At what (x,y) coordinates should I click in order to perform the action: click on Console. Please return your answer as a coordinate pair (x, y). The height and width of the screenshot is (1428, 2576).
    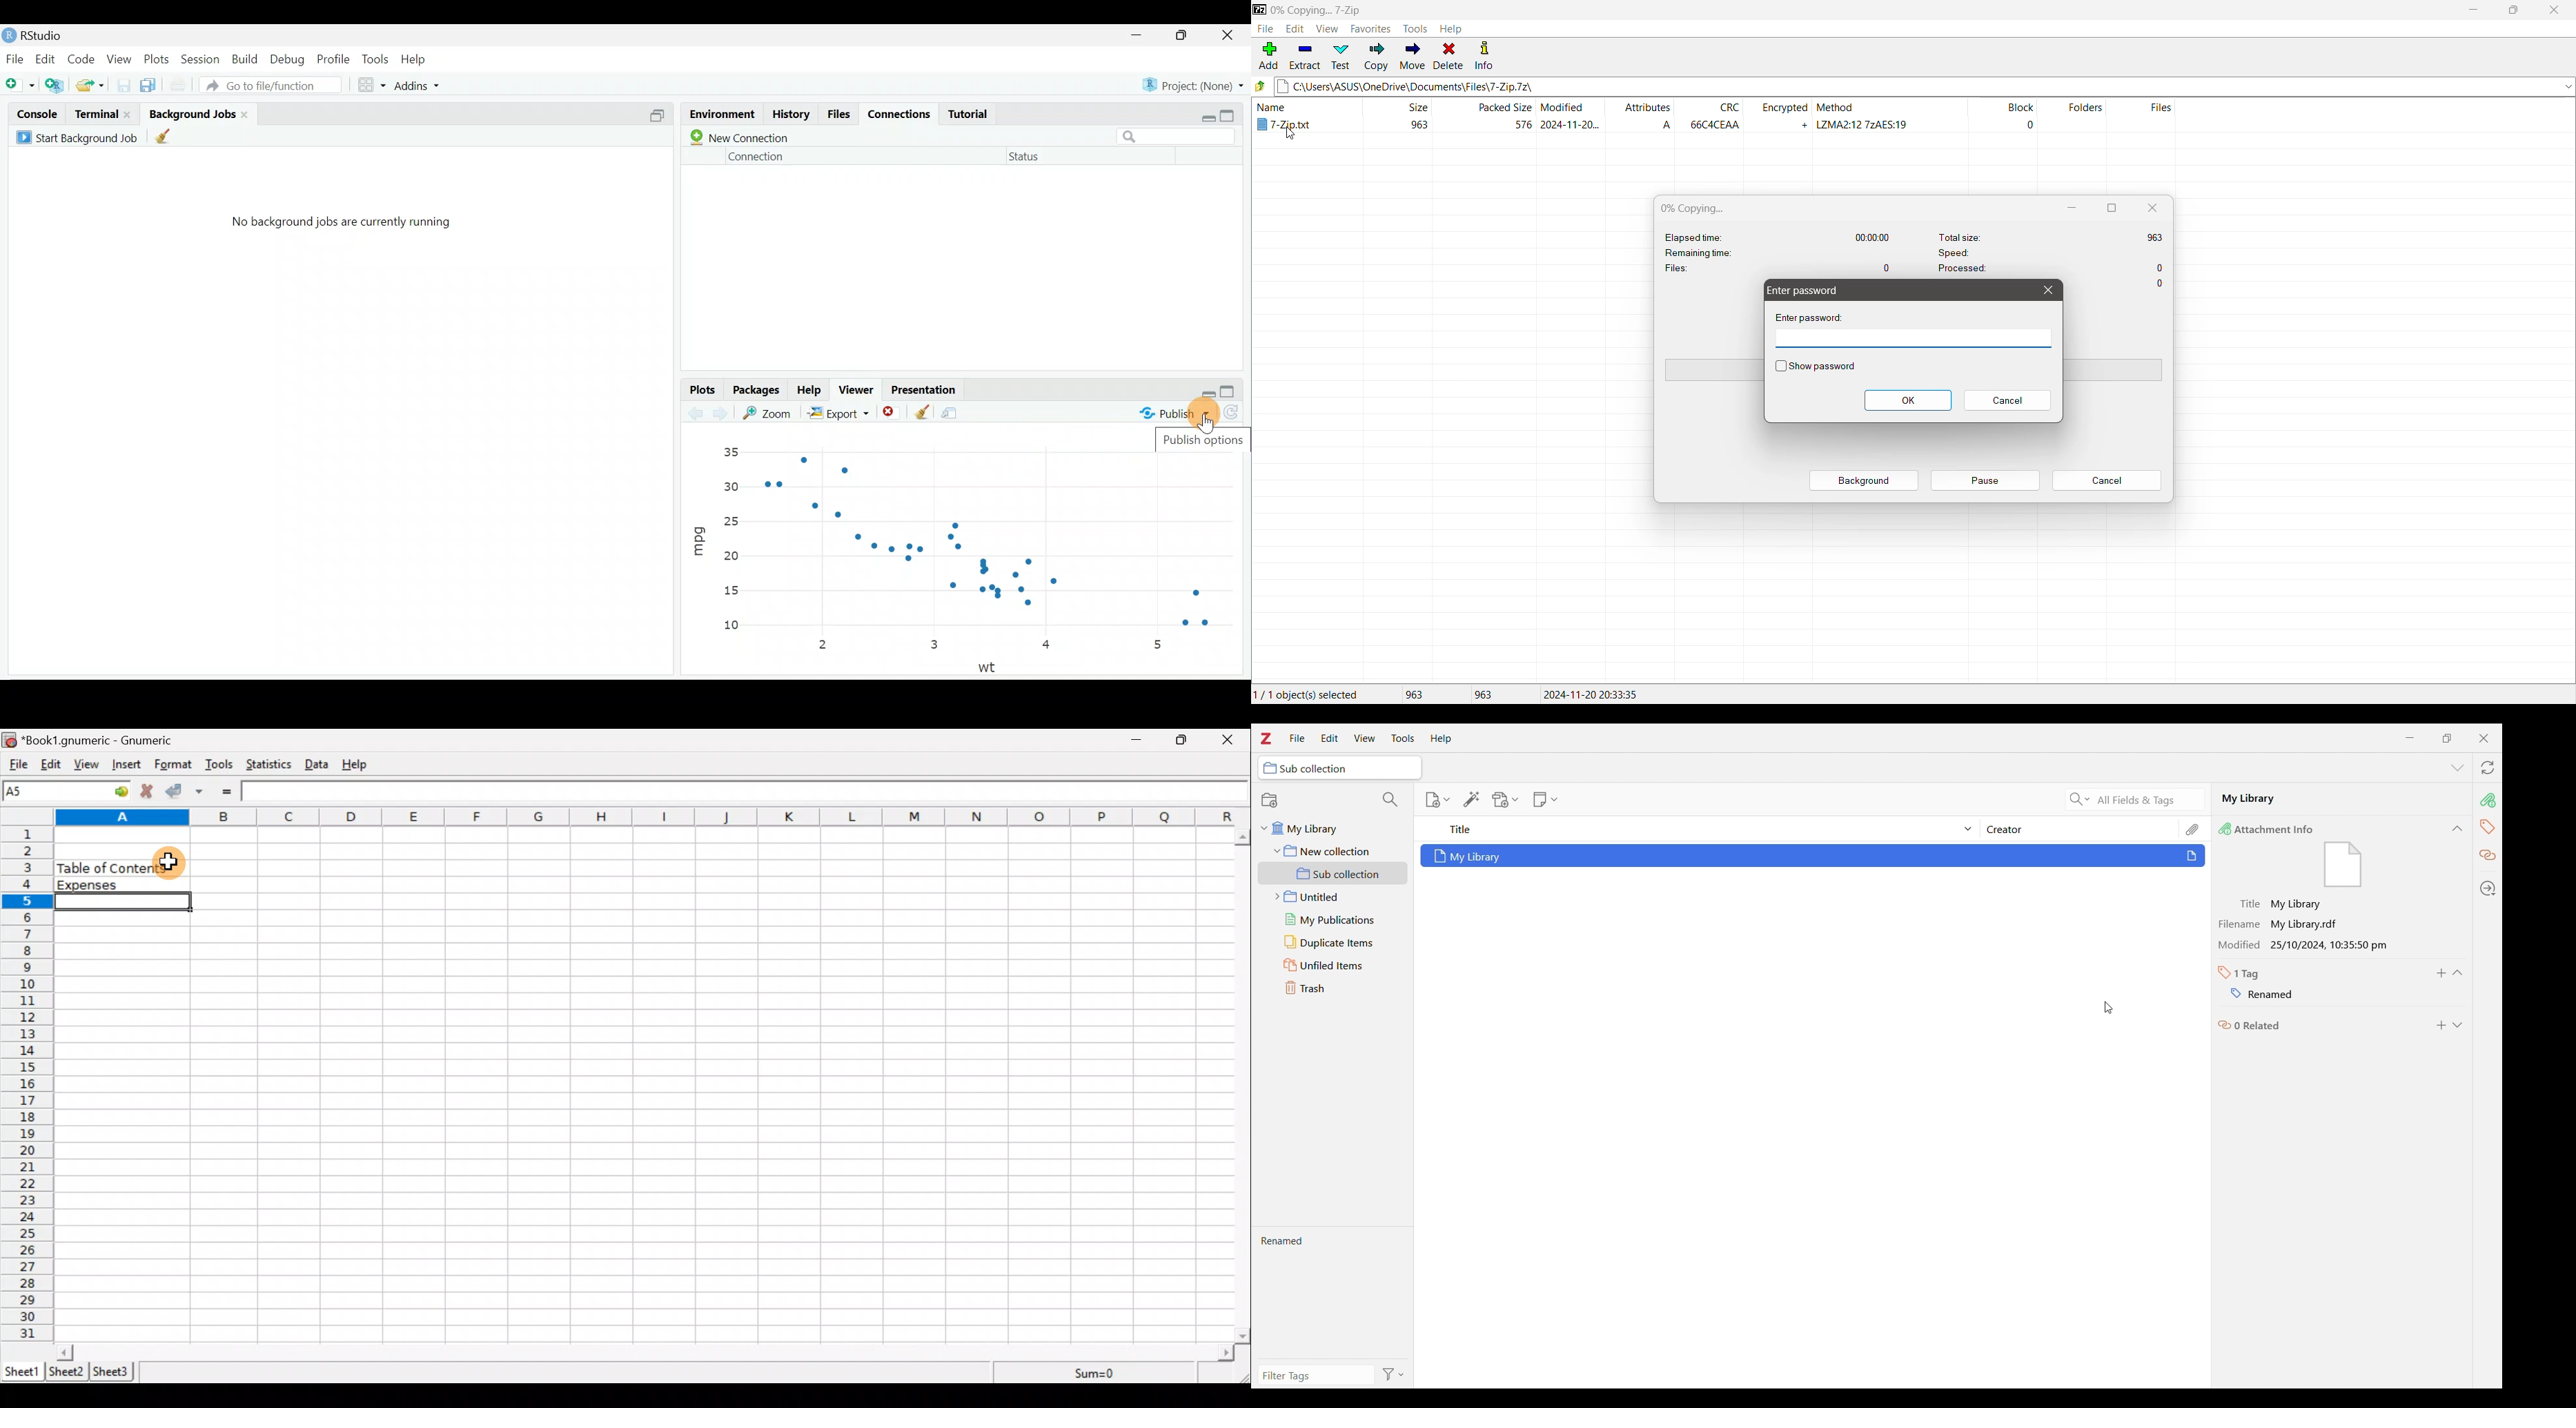
    Looking at the image, I should click on (36, 113).